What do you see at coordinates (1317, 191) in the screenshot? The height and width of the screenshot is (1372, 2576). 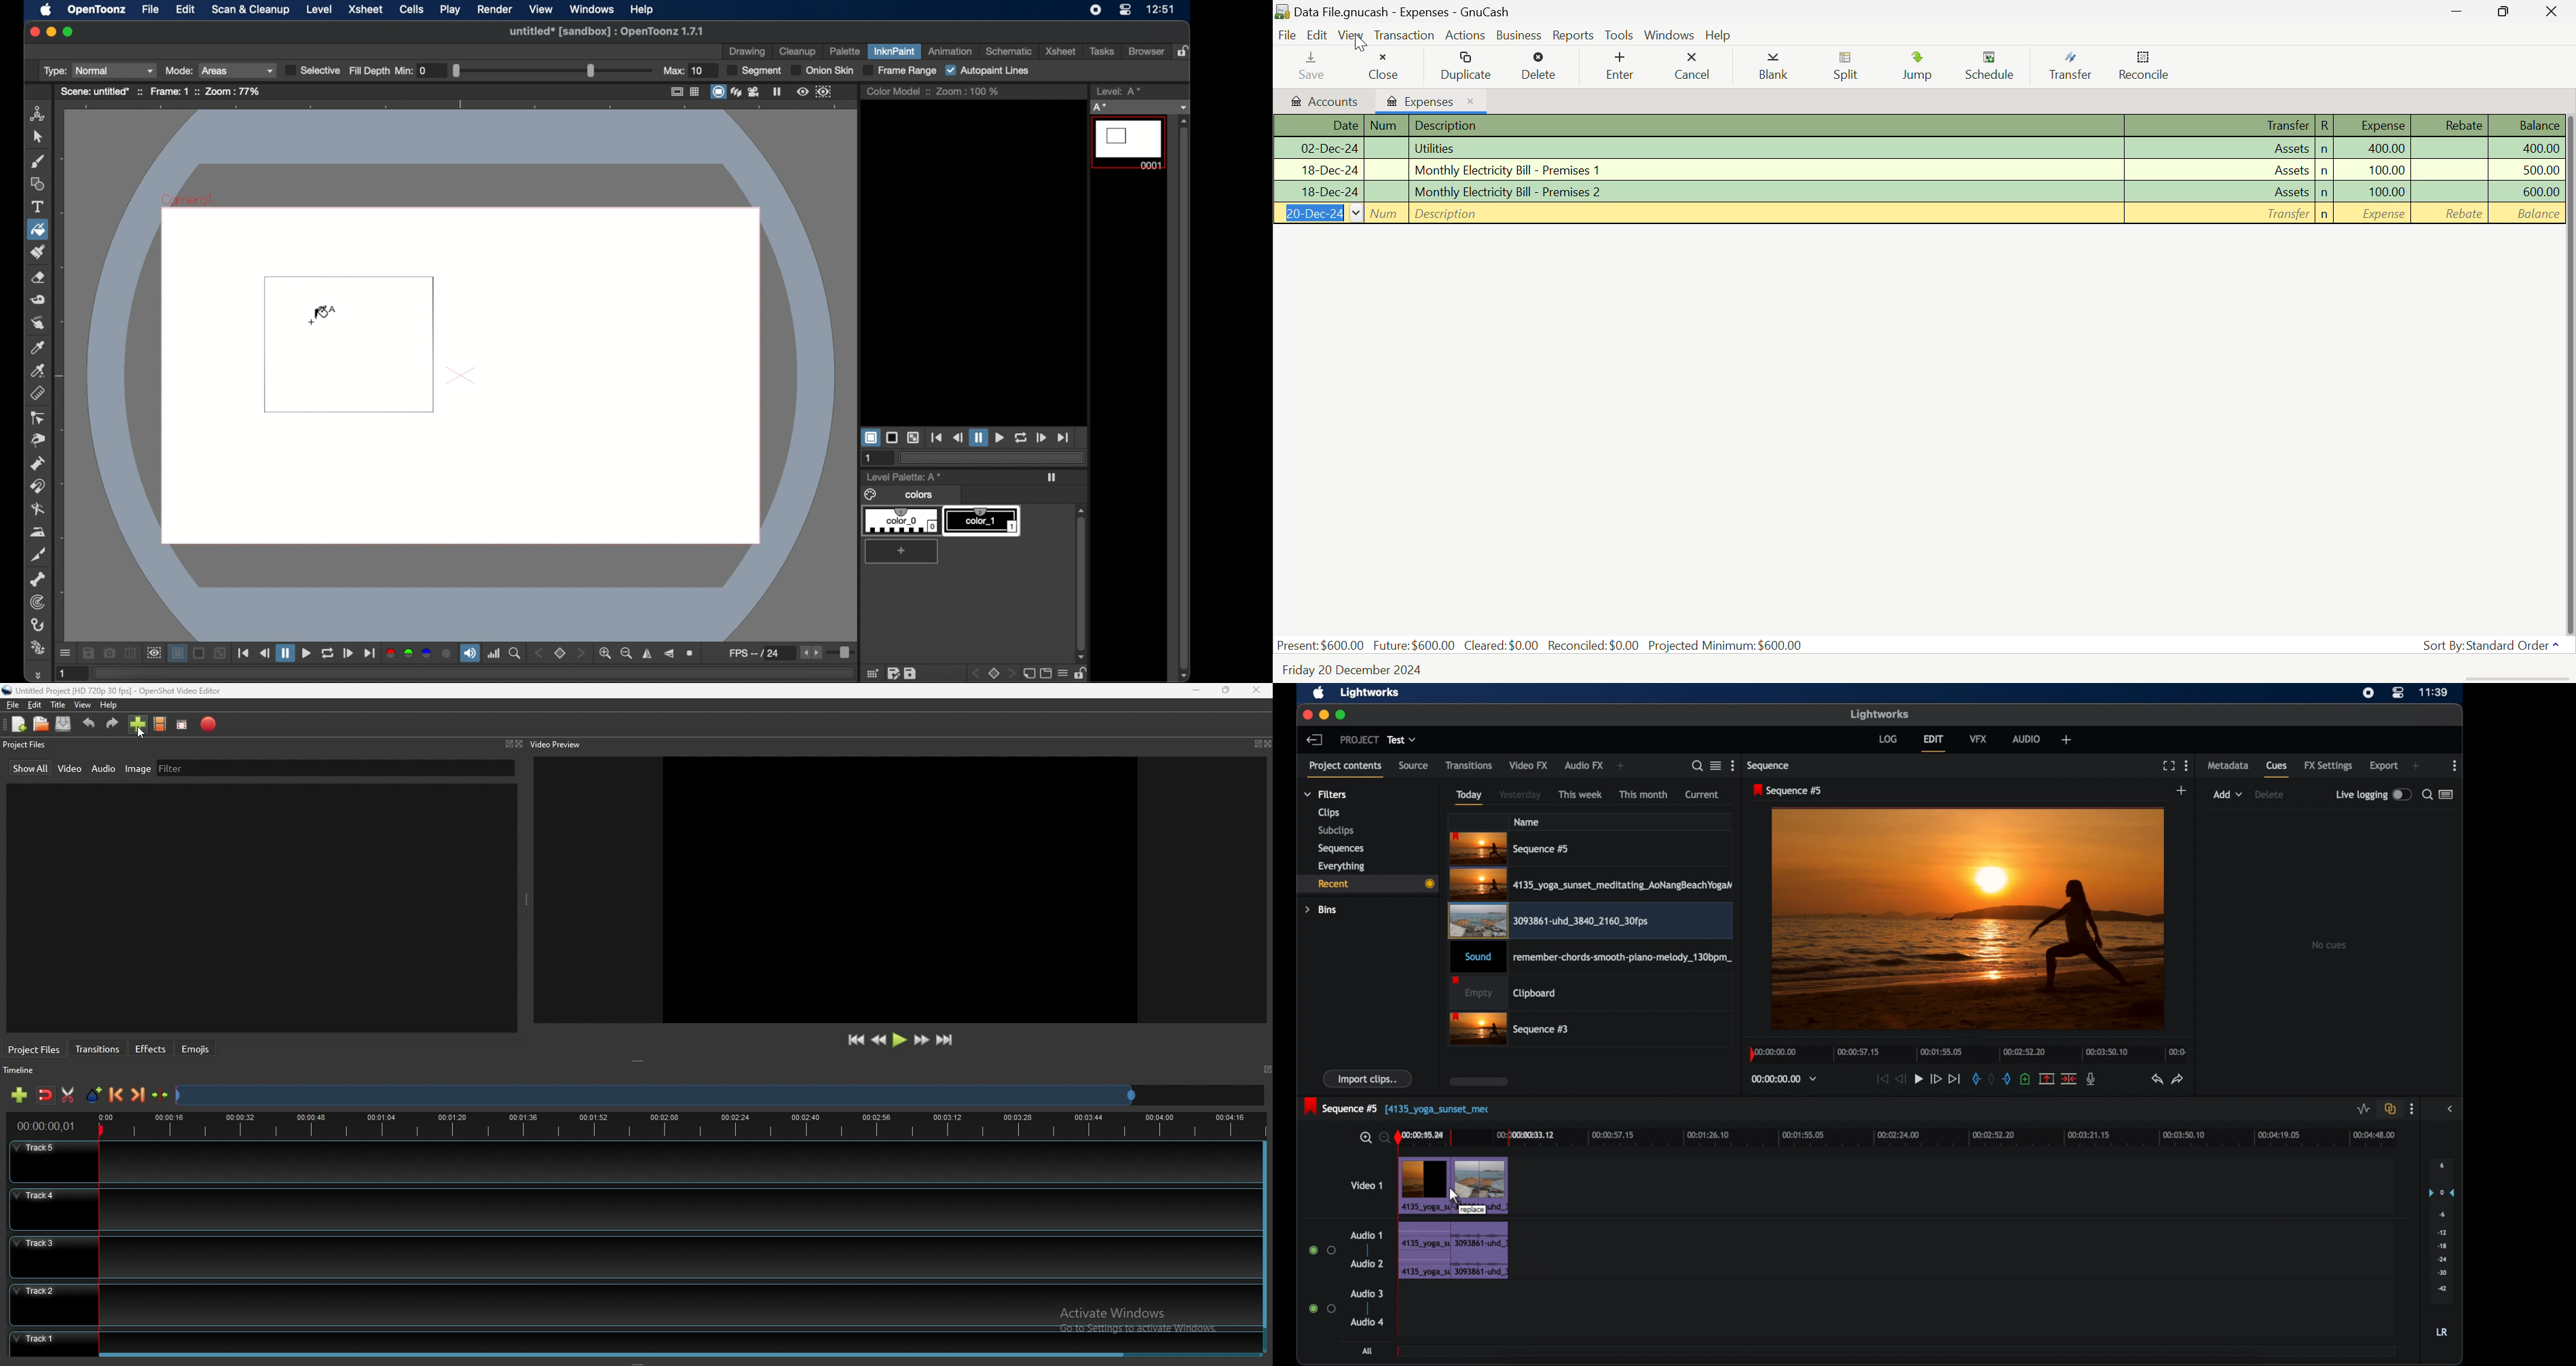 I see `Date` at bounding box center [1317, 191].